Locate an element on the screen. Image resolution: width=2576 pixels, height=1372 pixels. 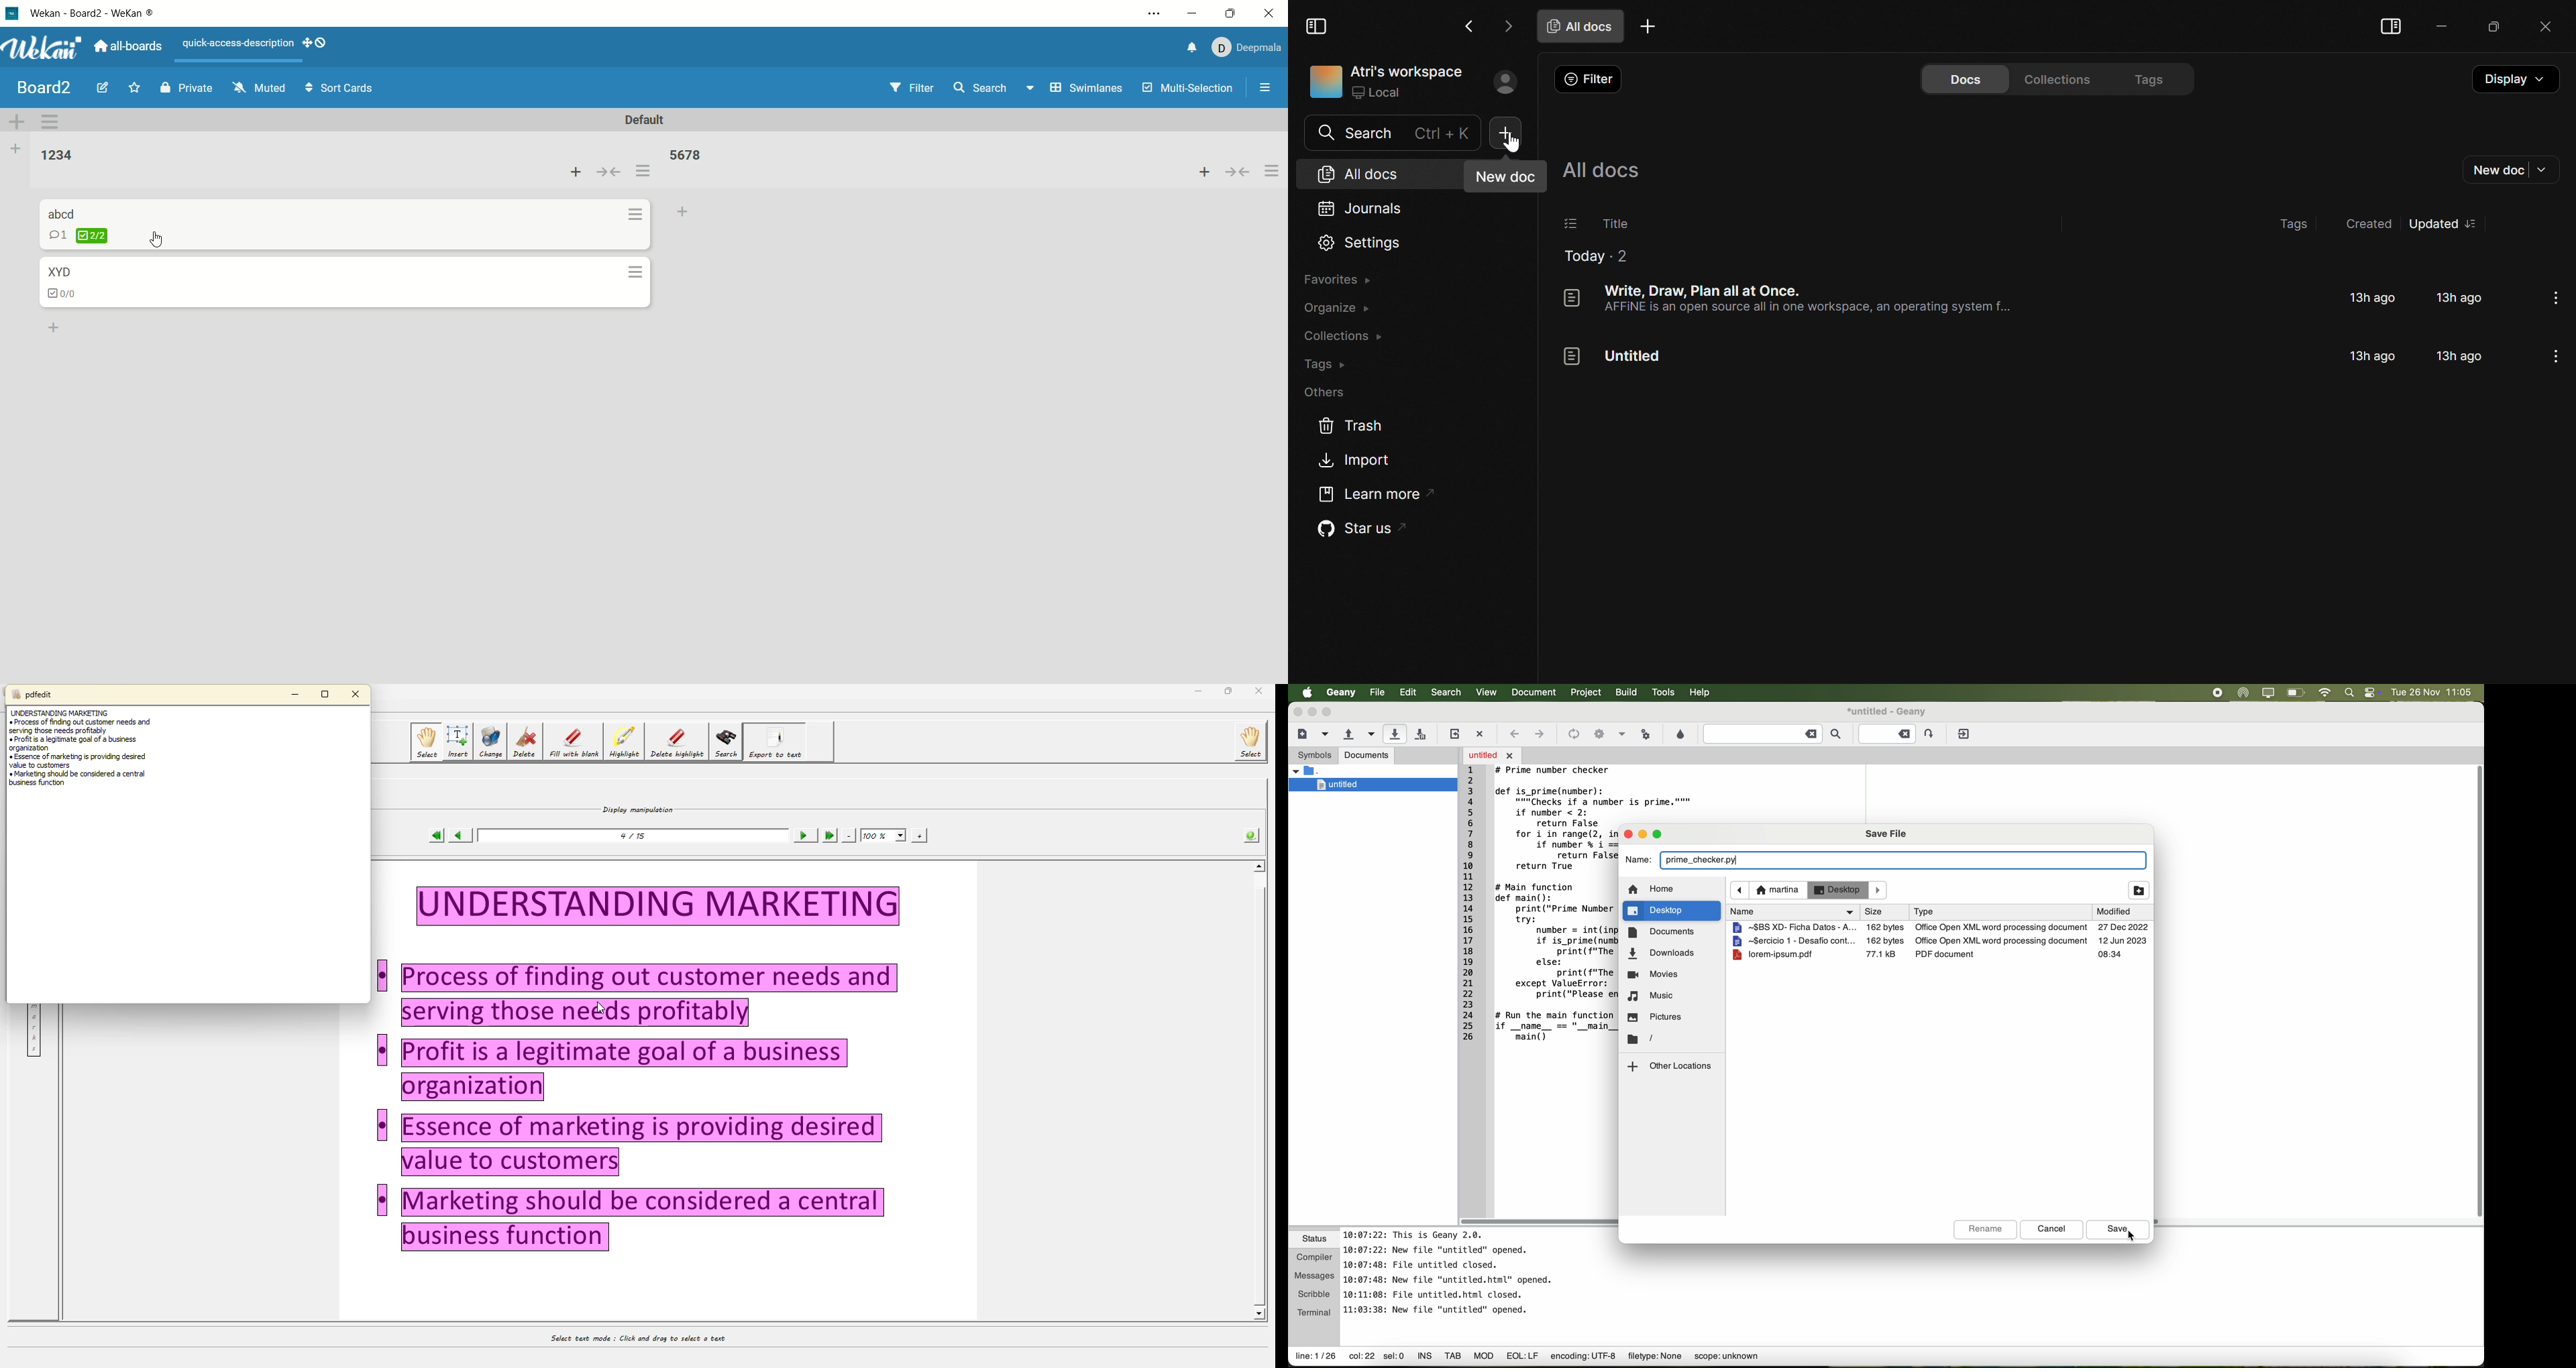
Learn More is located at coordinates (1371, 493).